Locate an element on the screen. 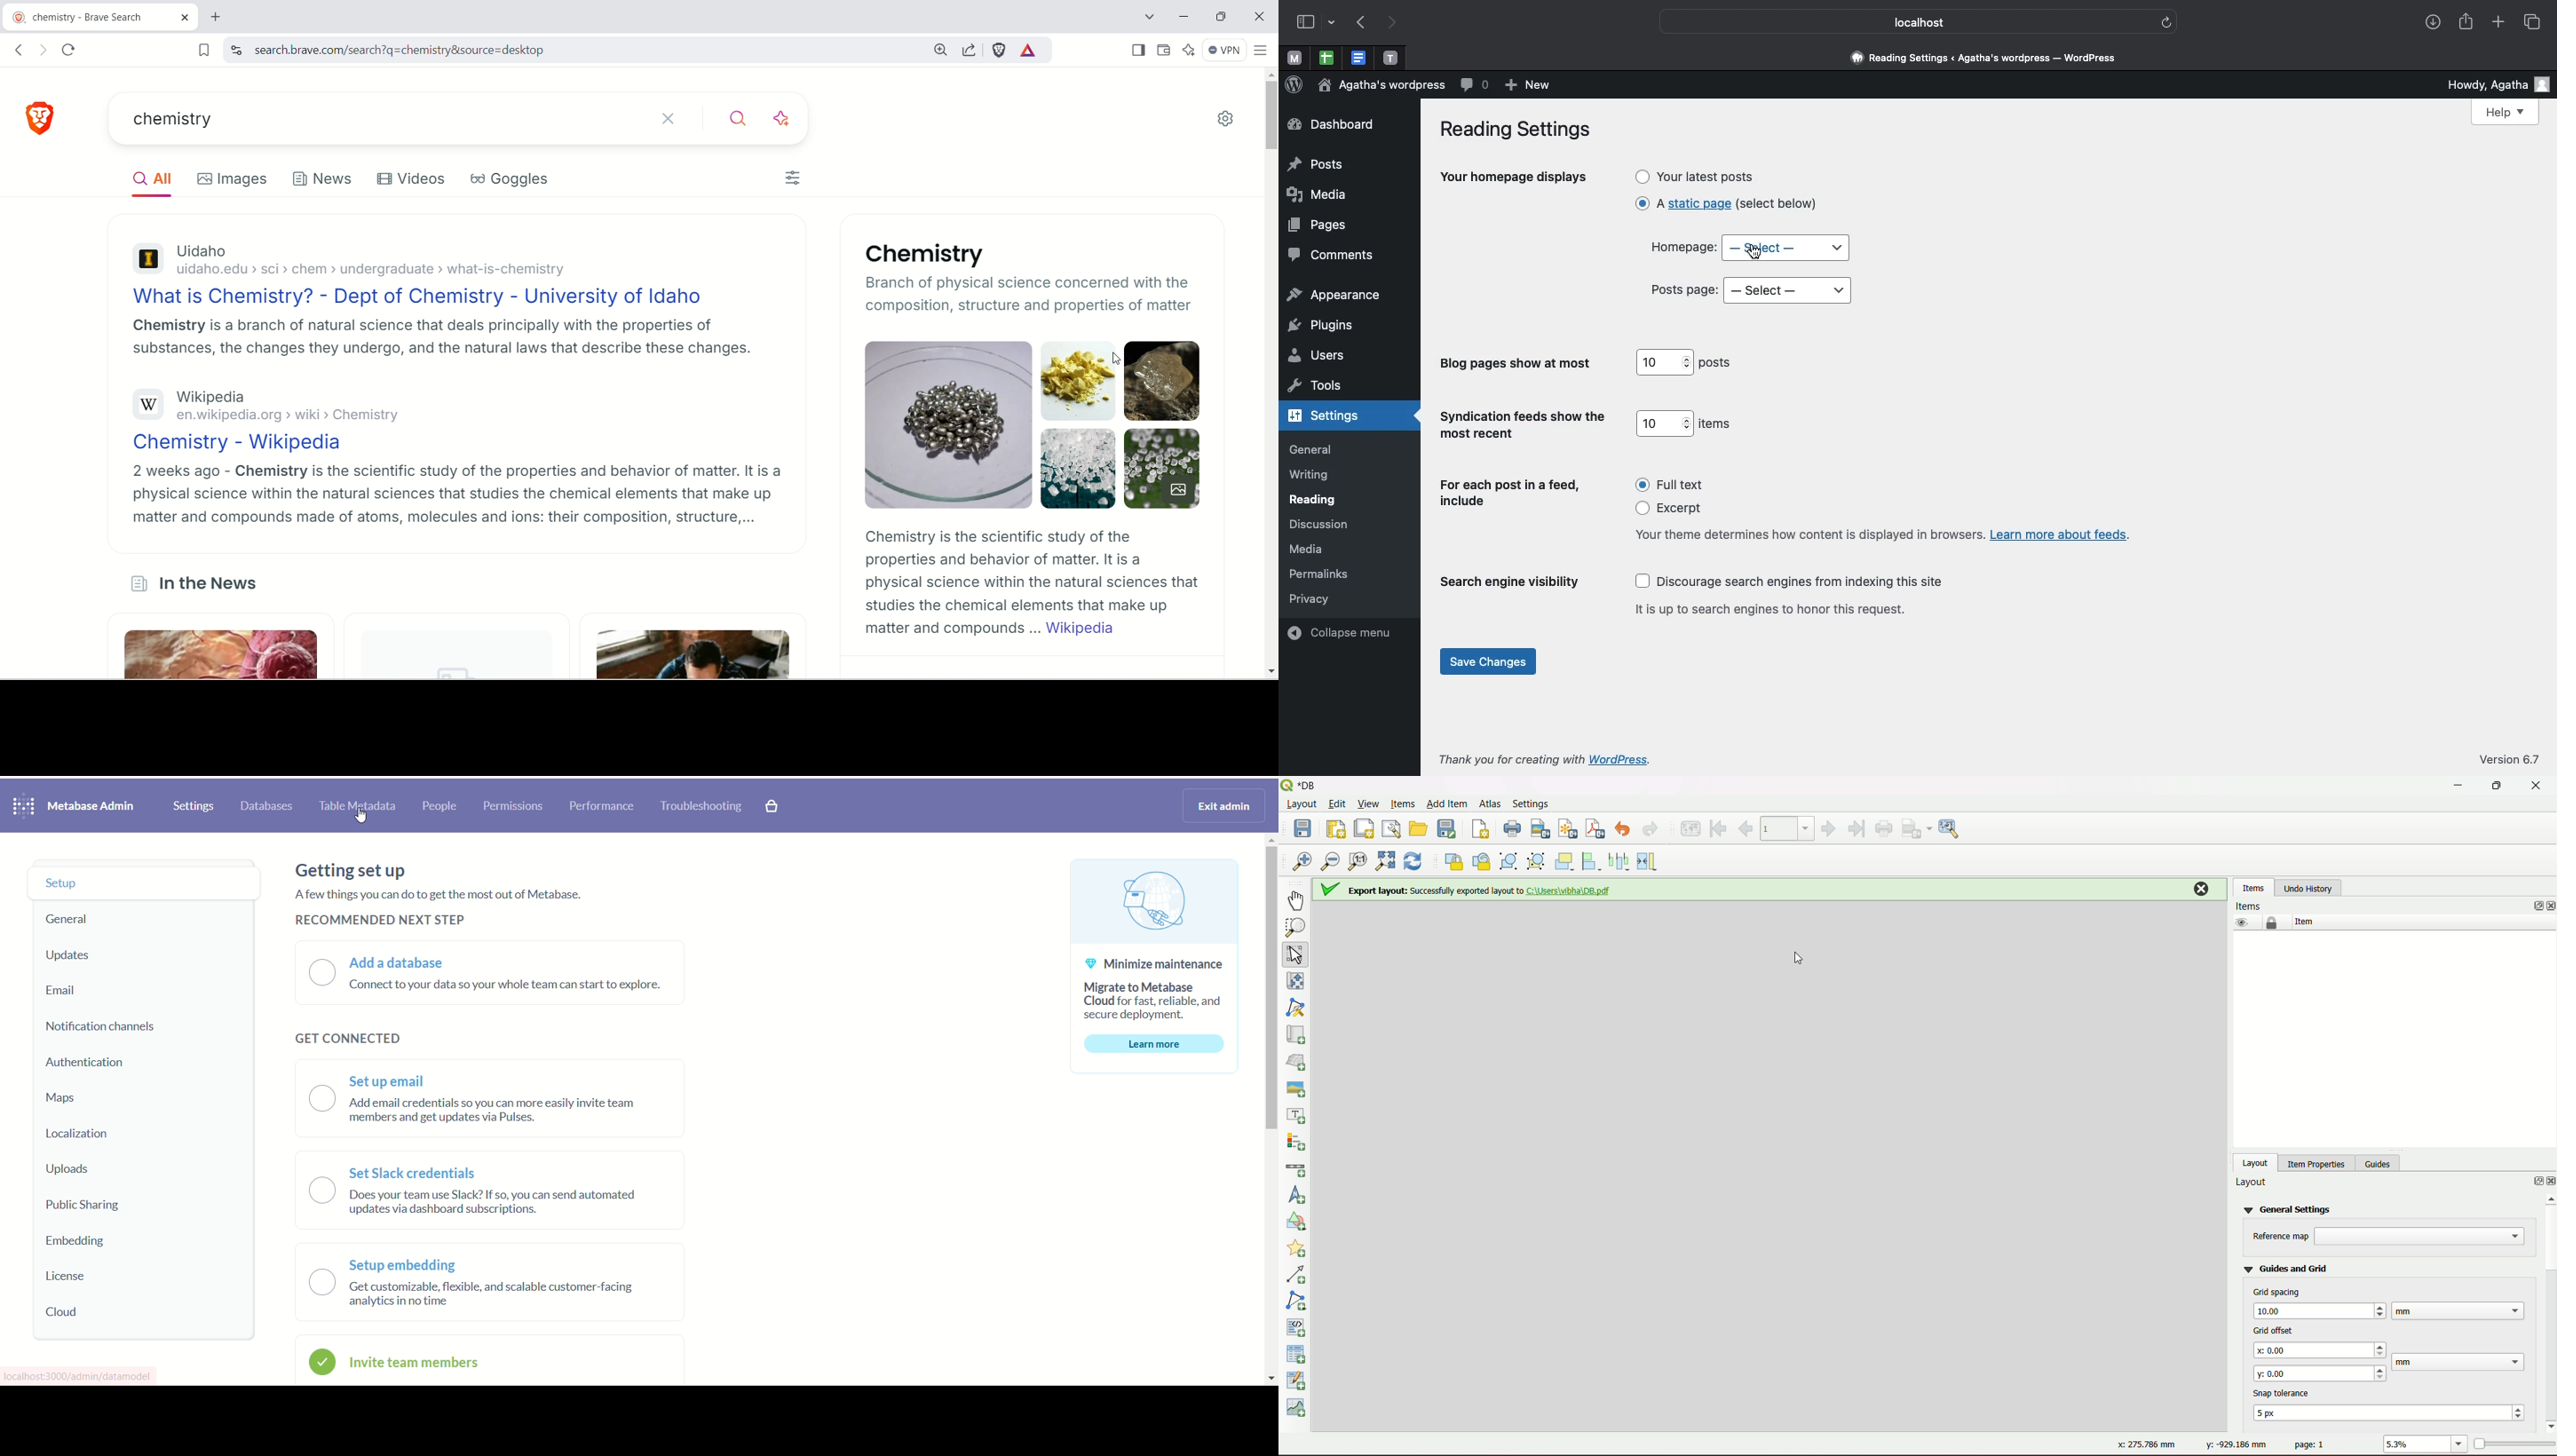  customize and control board is located at coordinates (1260, 50).